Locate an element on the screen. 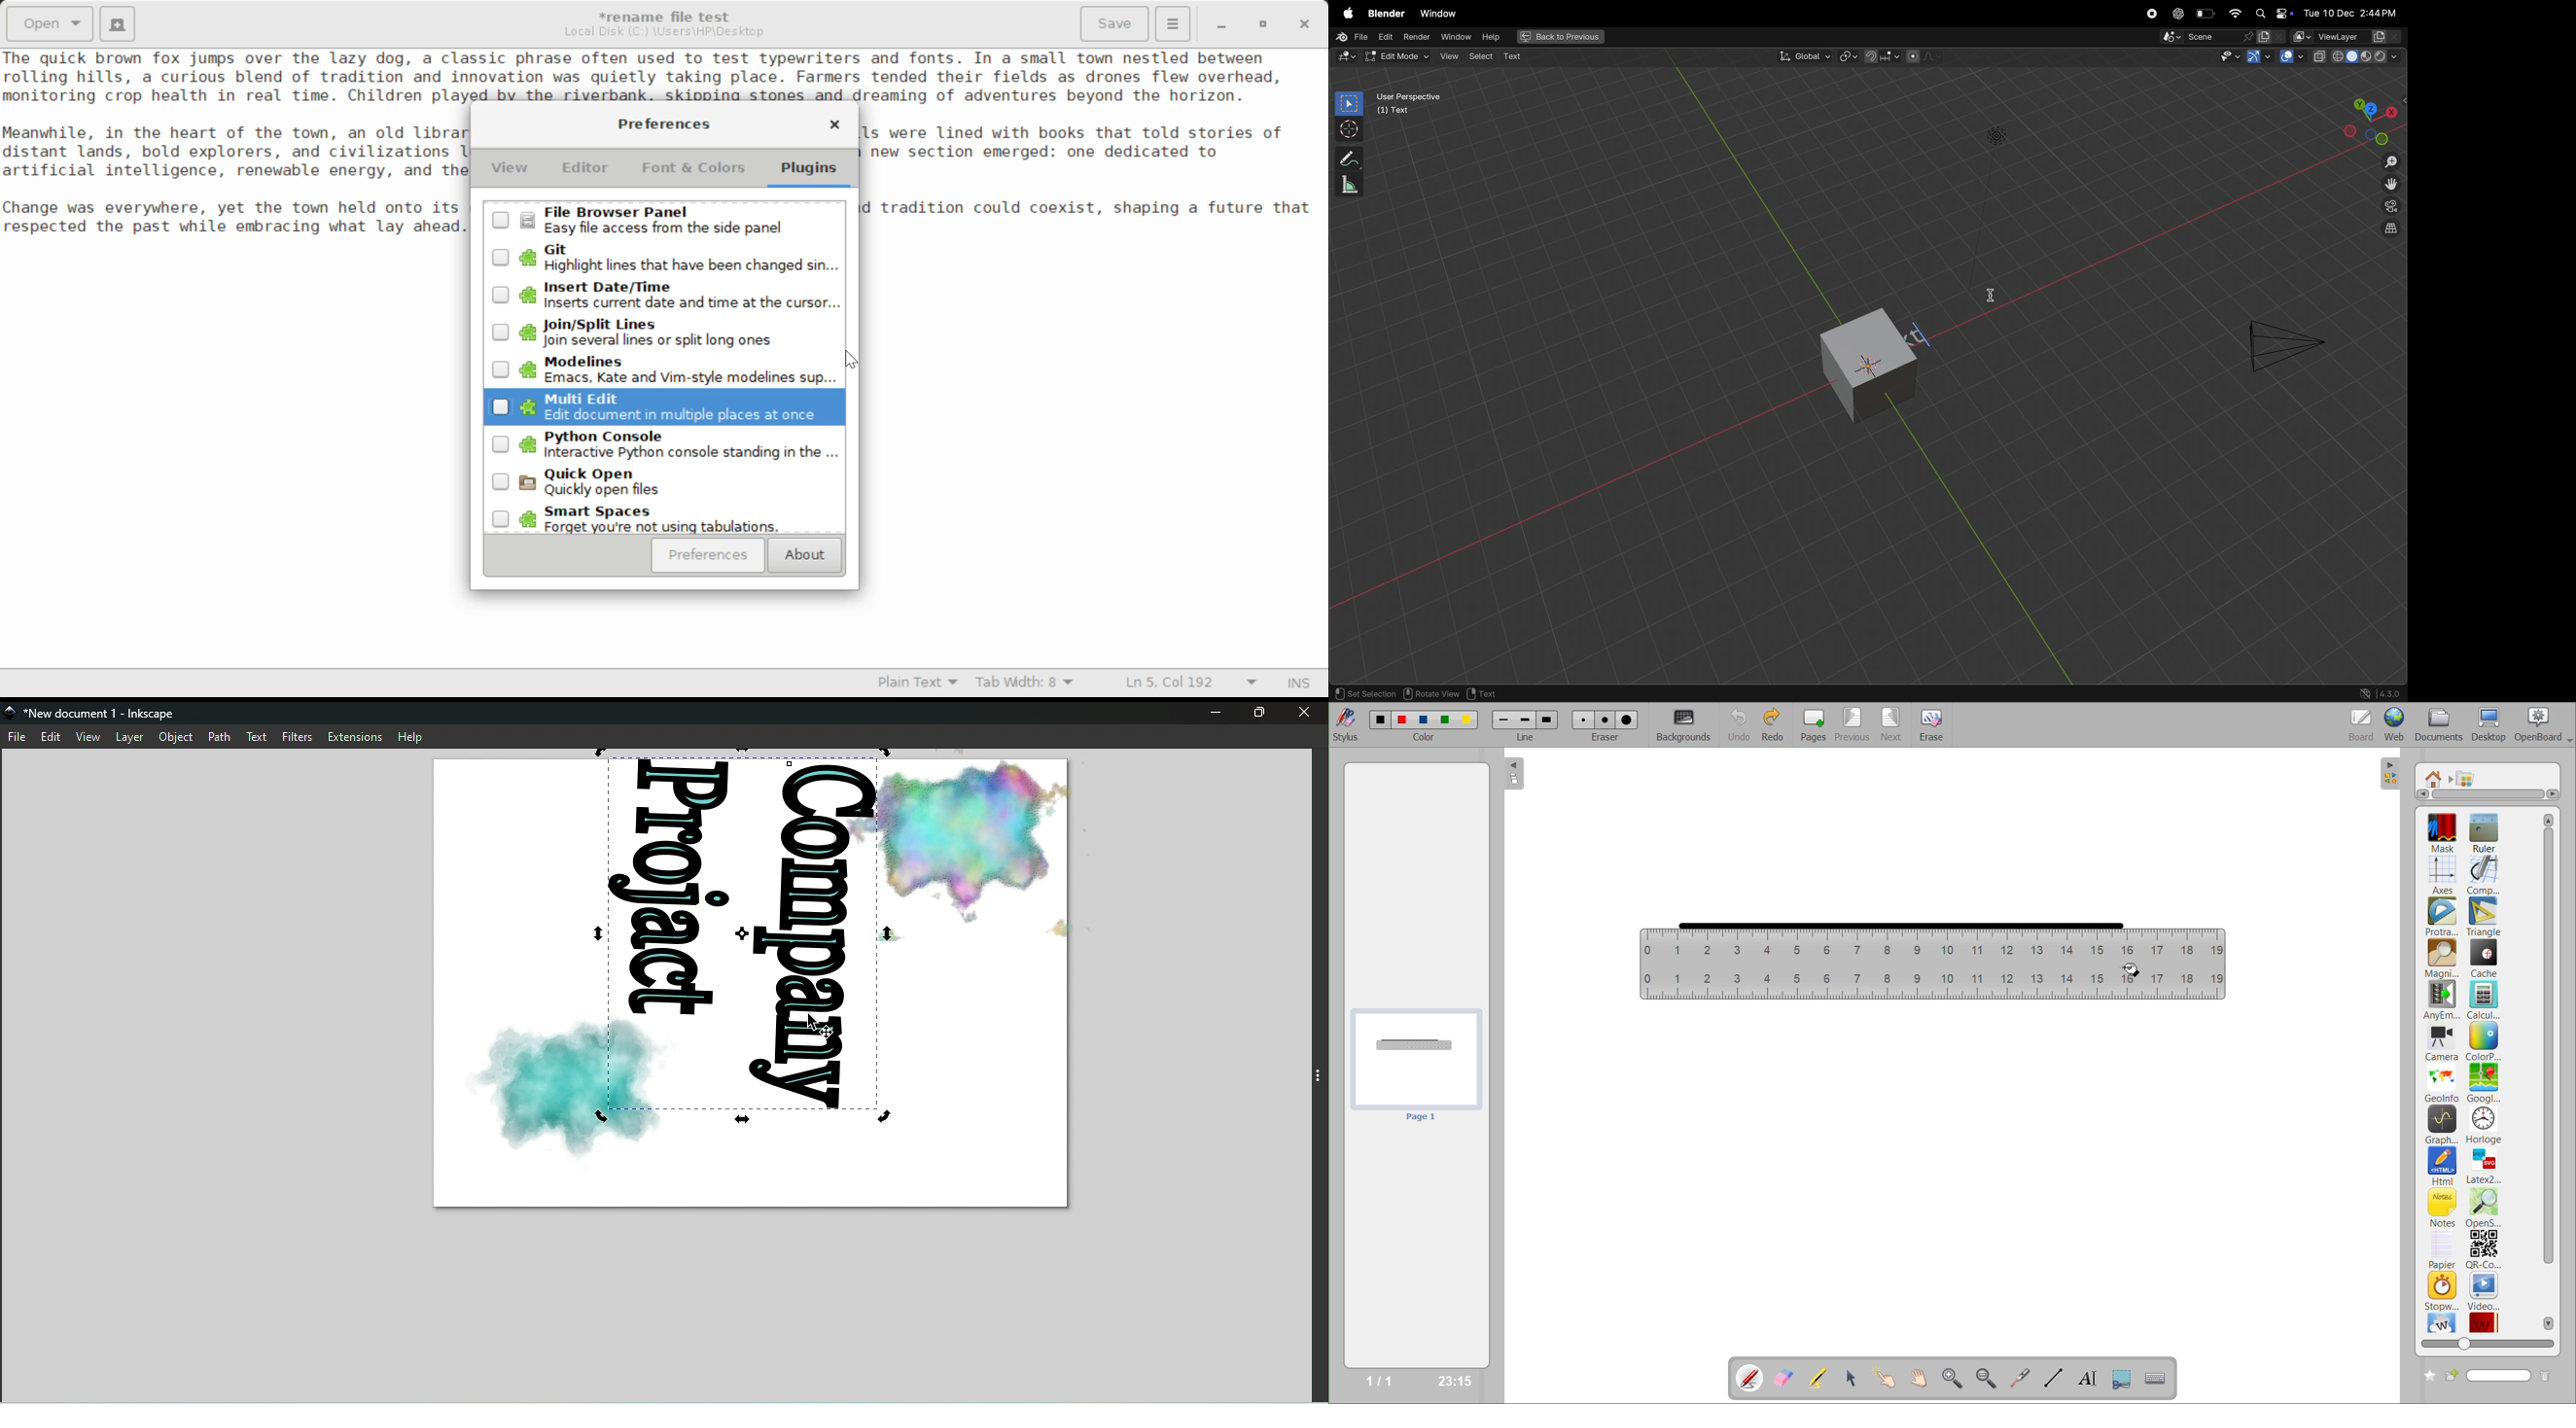  User perspective is located at coordinates (1429, 108).